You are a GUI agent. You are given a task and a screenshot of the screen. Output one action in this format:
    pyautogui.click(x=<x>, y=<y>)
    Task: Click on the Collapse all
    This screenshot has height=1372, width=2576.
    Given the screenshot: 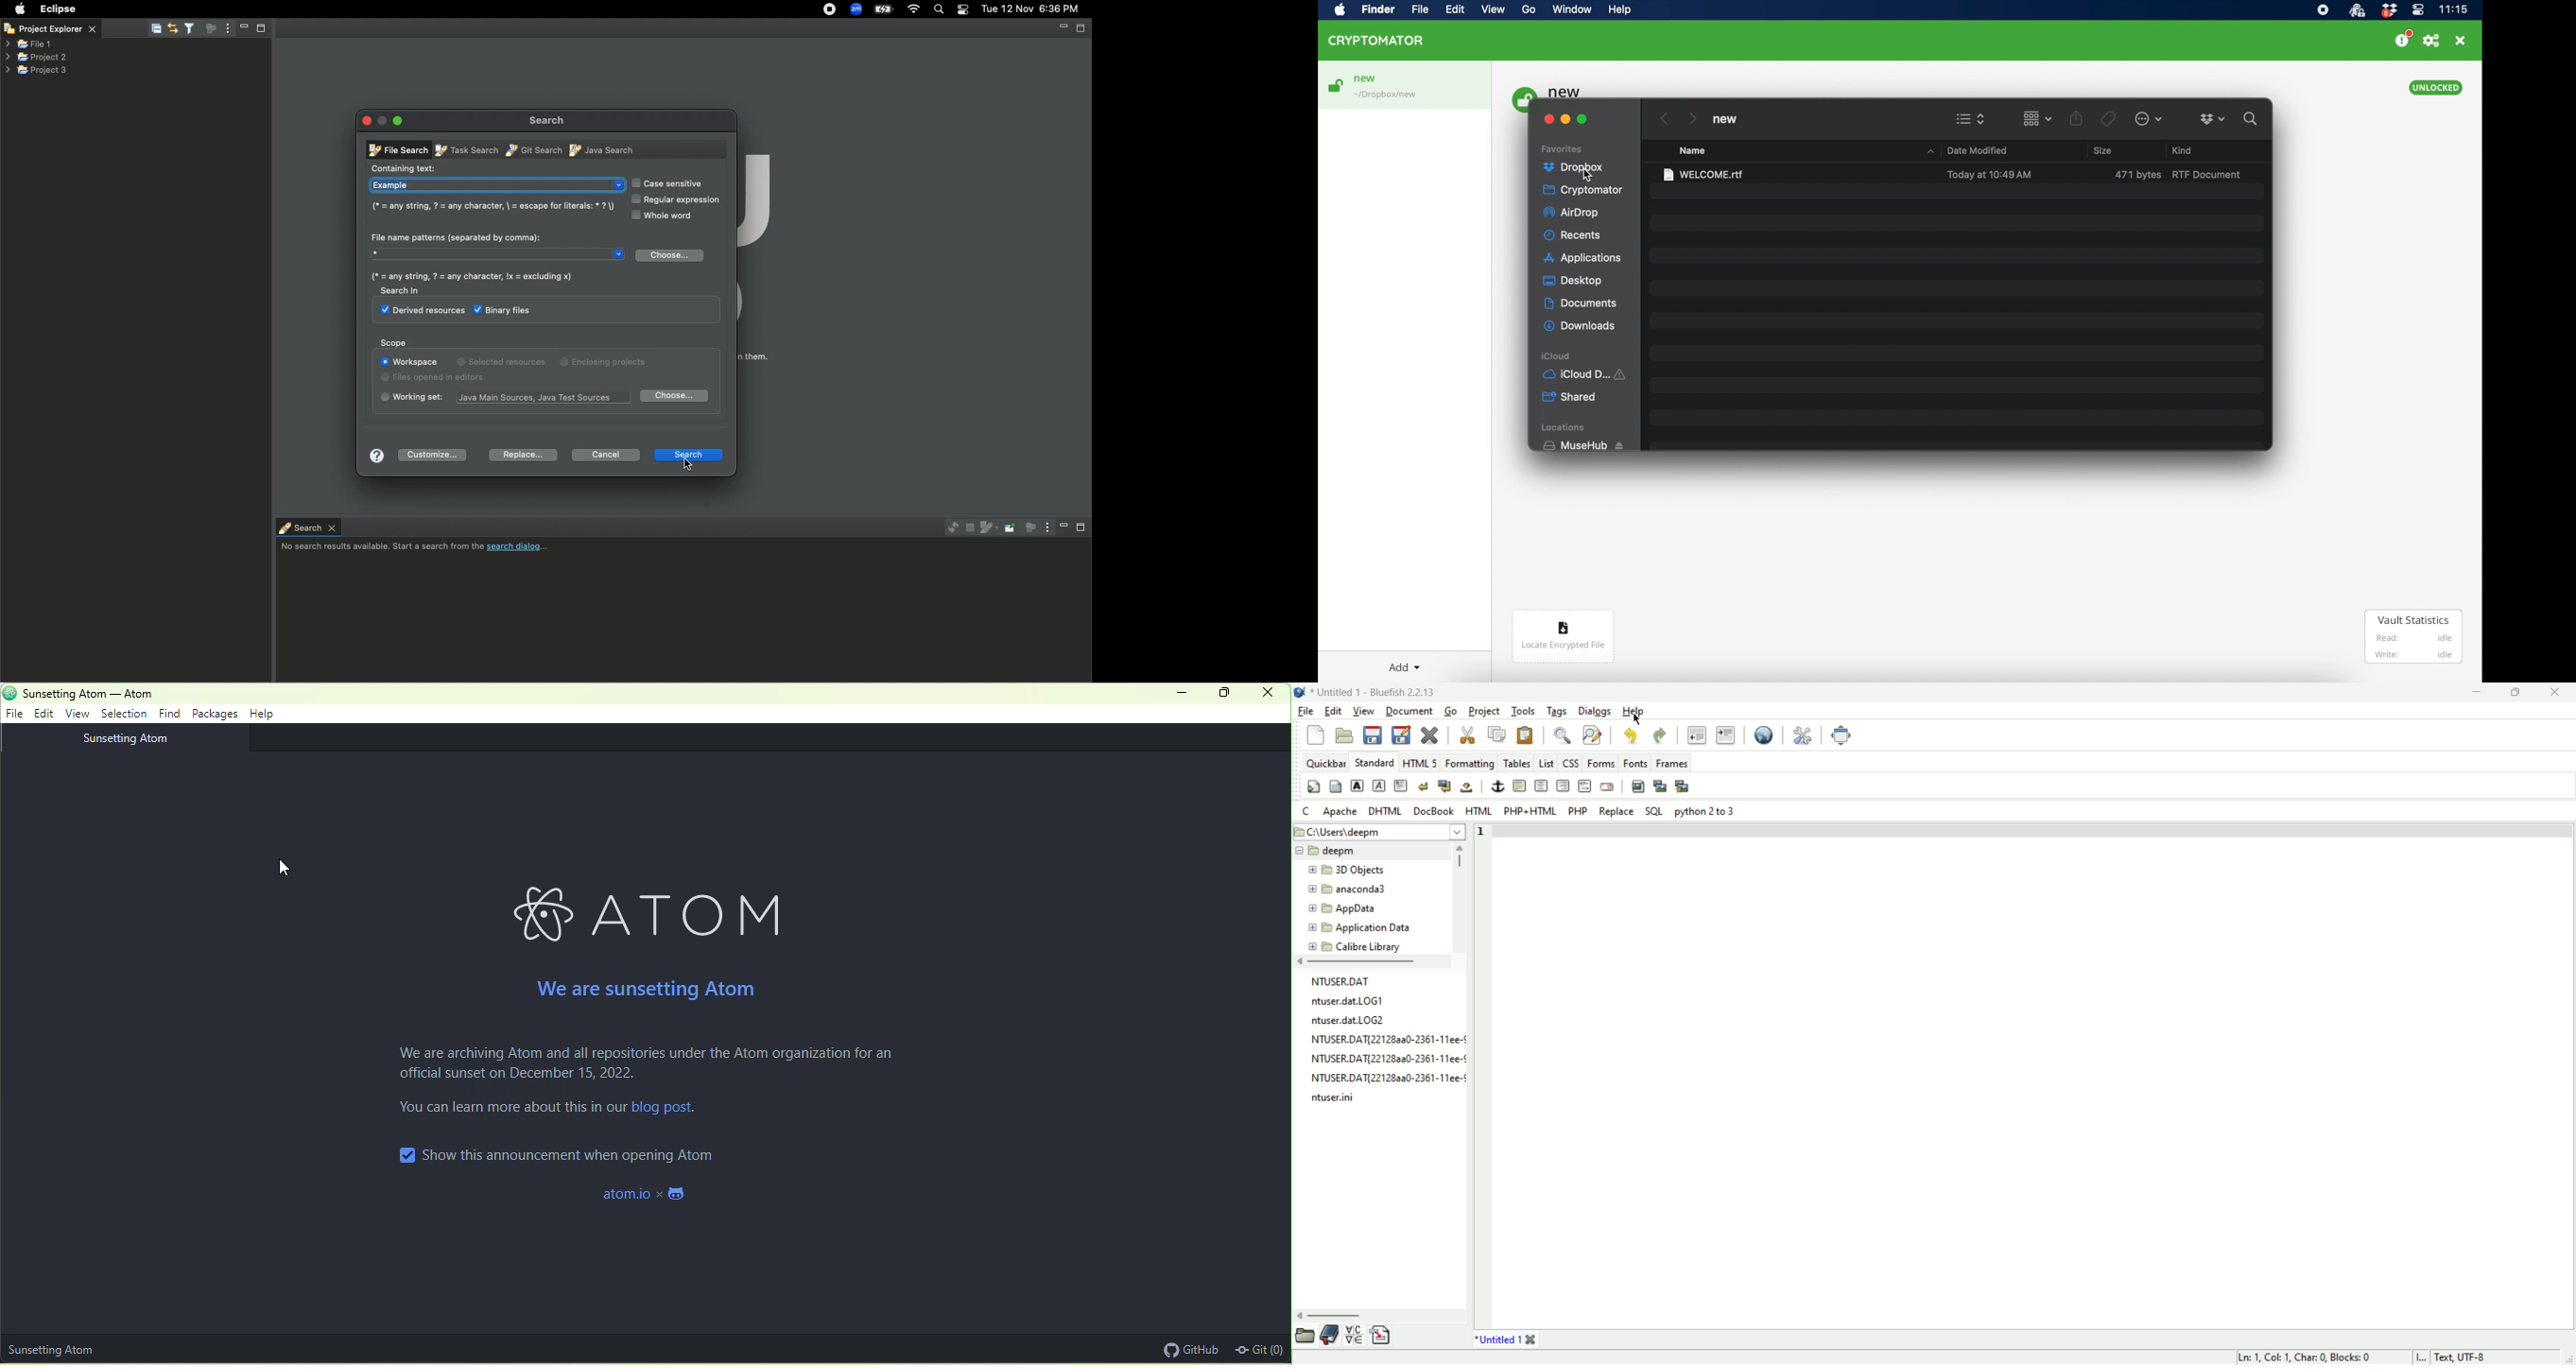 What is the action you would take?
    pyautogui.click(x=156, y=30)
    